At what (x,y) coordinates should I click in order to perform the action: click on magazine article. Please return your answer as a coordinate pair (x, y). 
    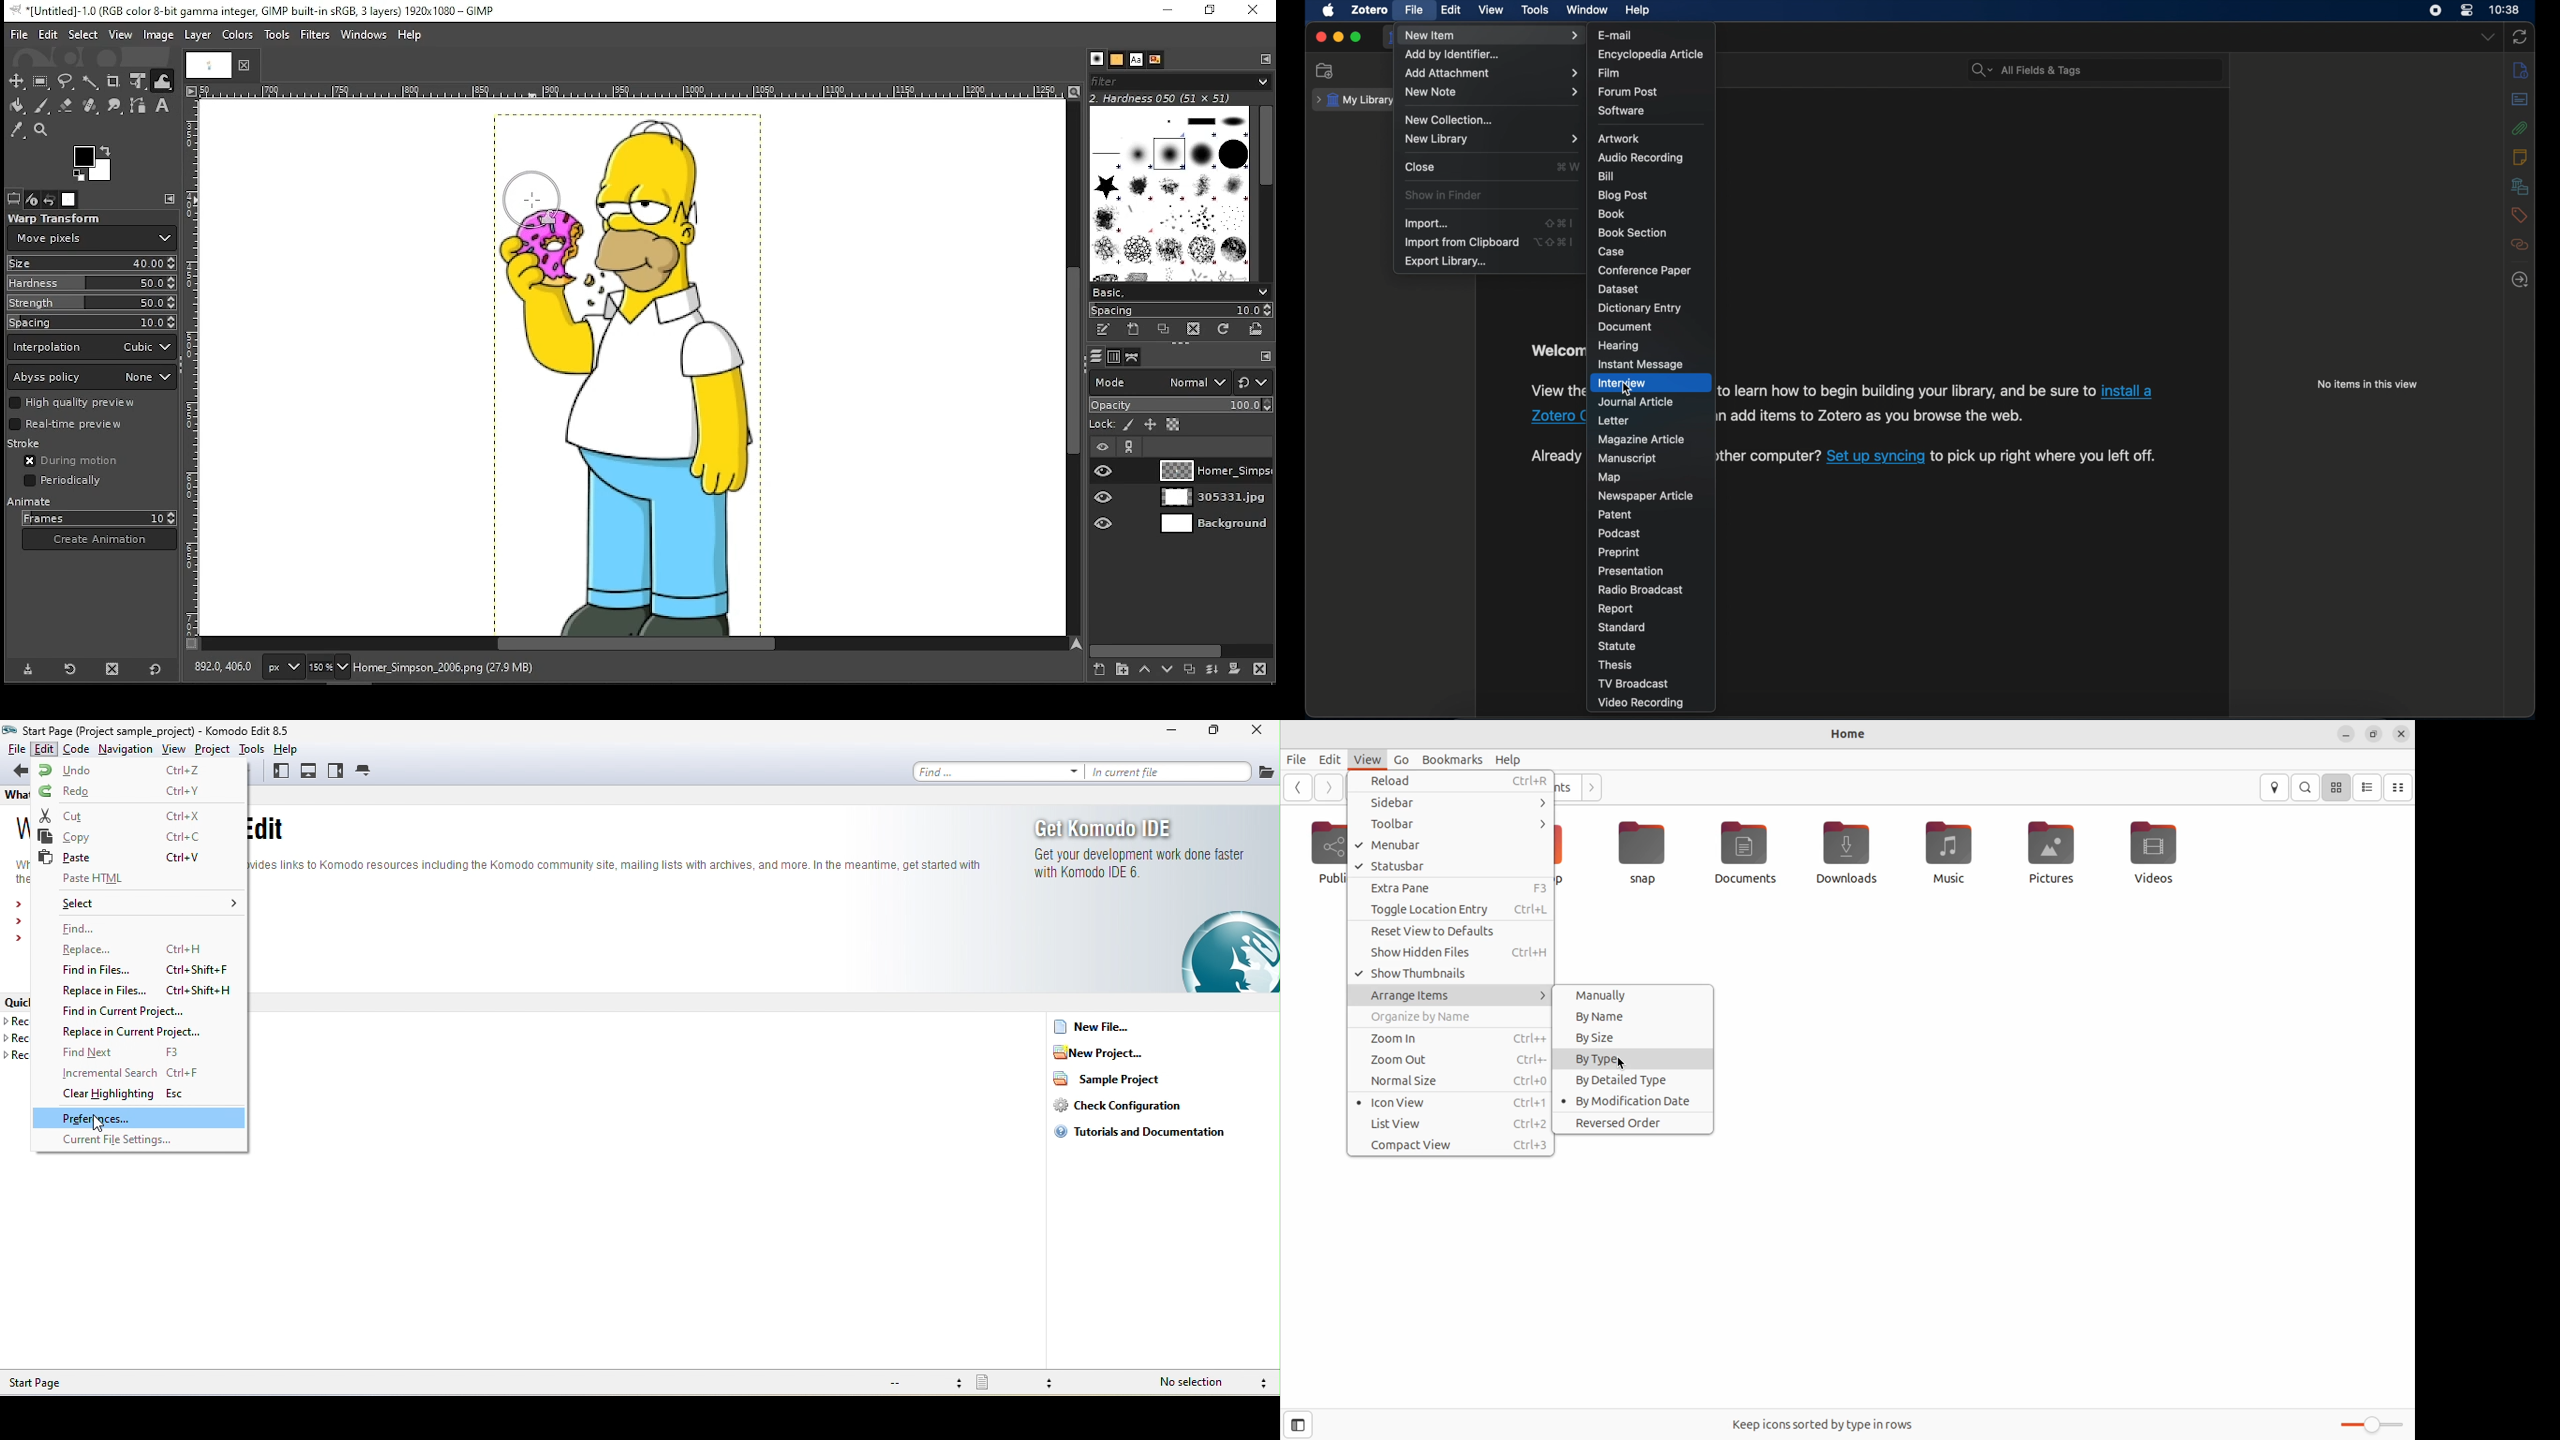
    Looking at the image, I should click on (1640, 441).